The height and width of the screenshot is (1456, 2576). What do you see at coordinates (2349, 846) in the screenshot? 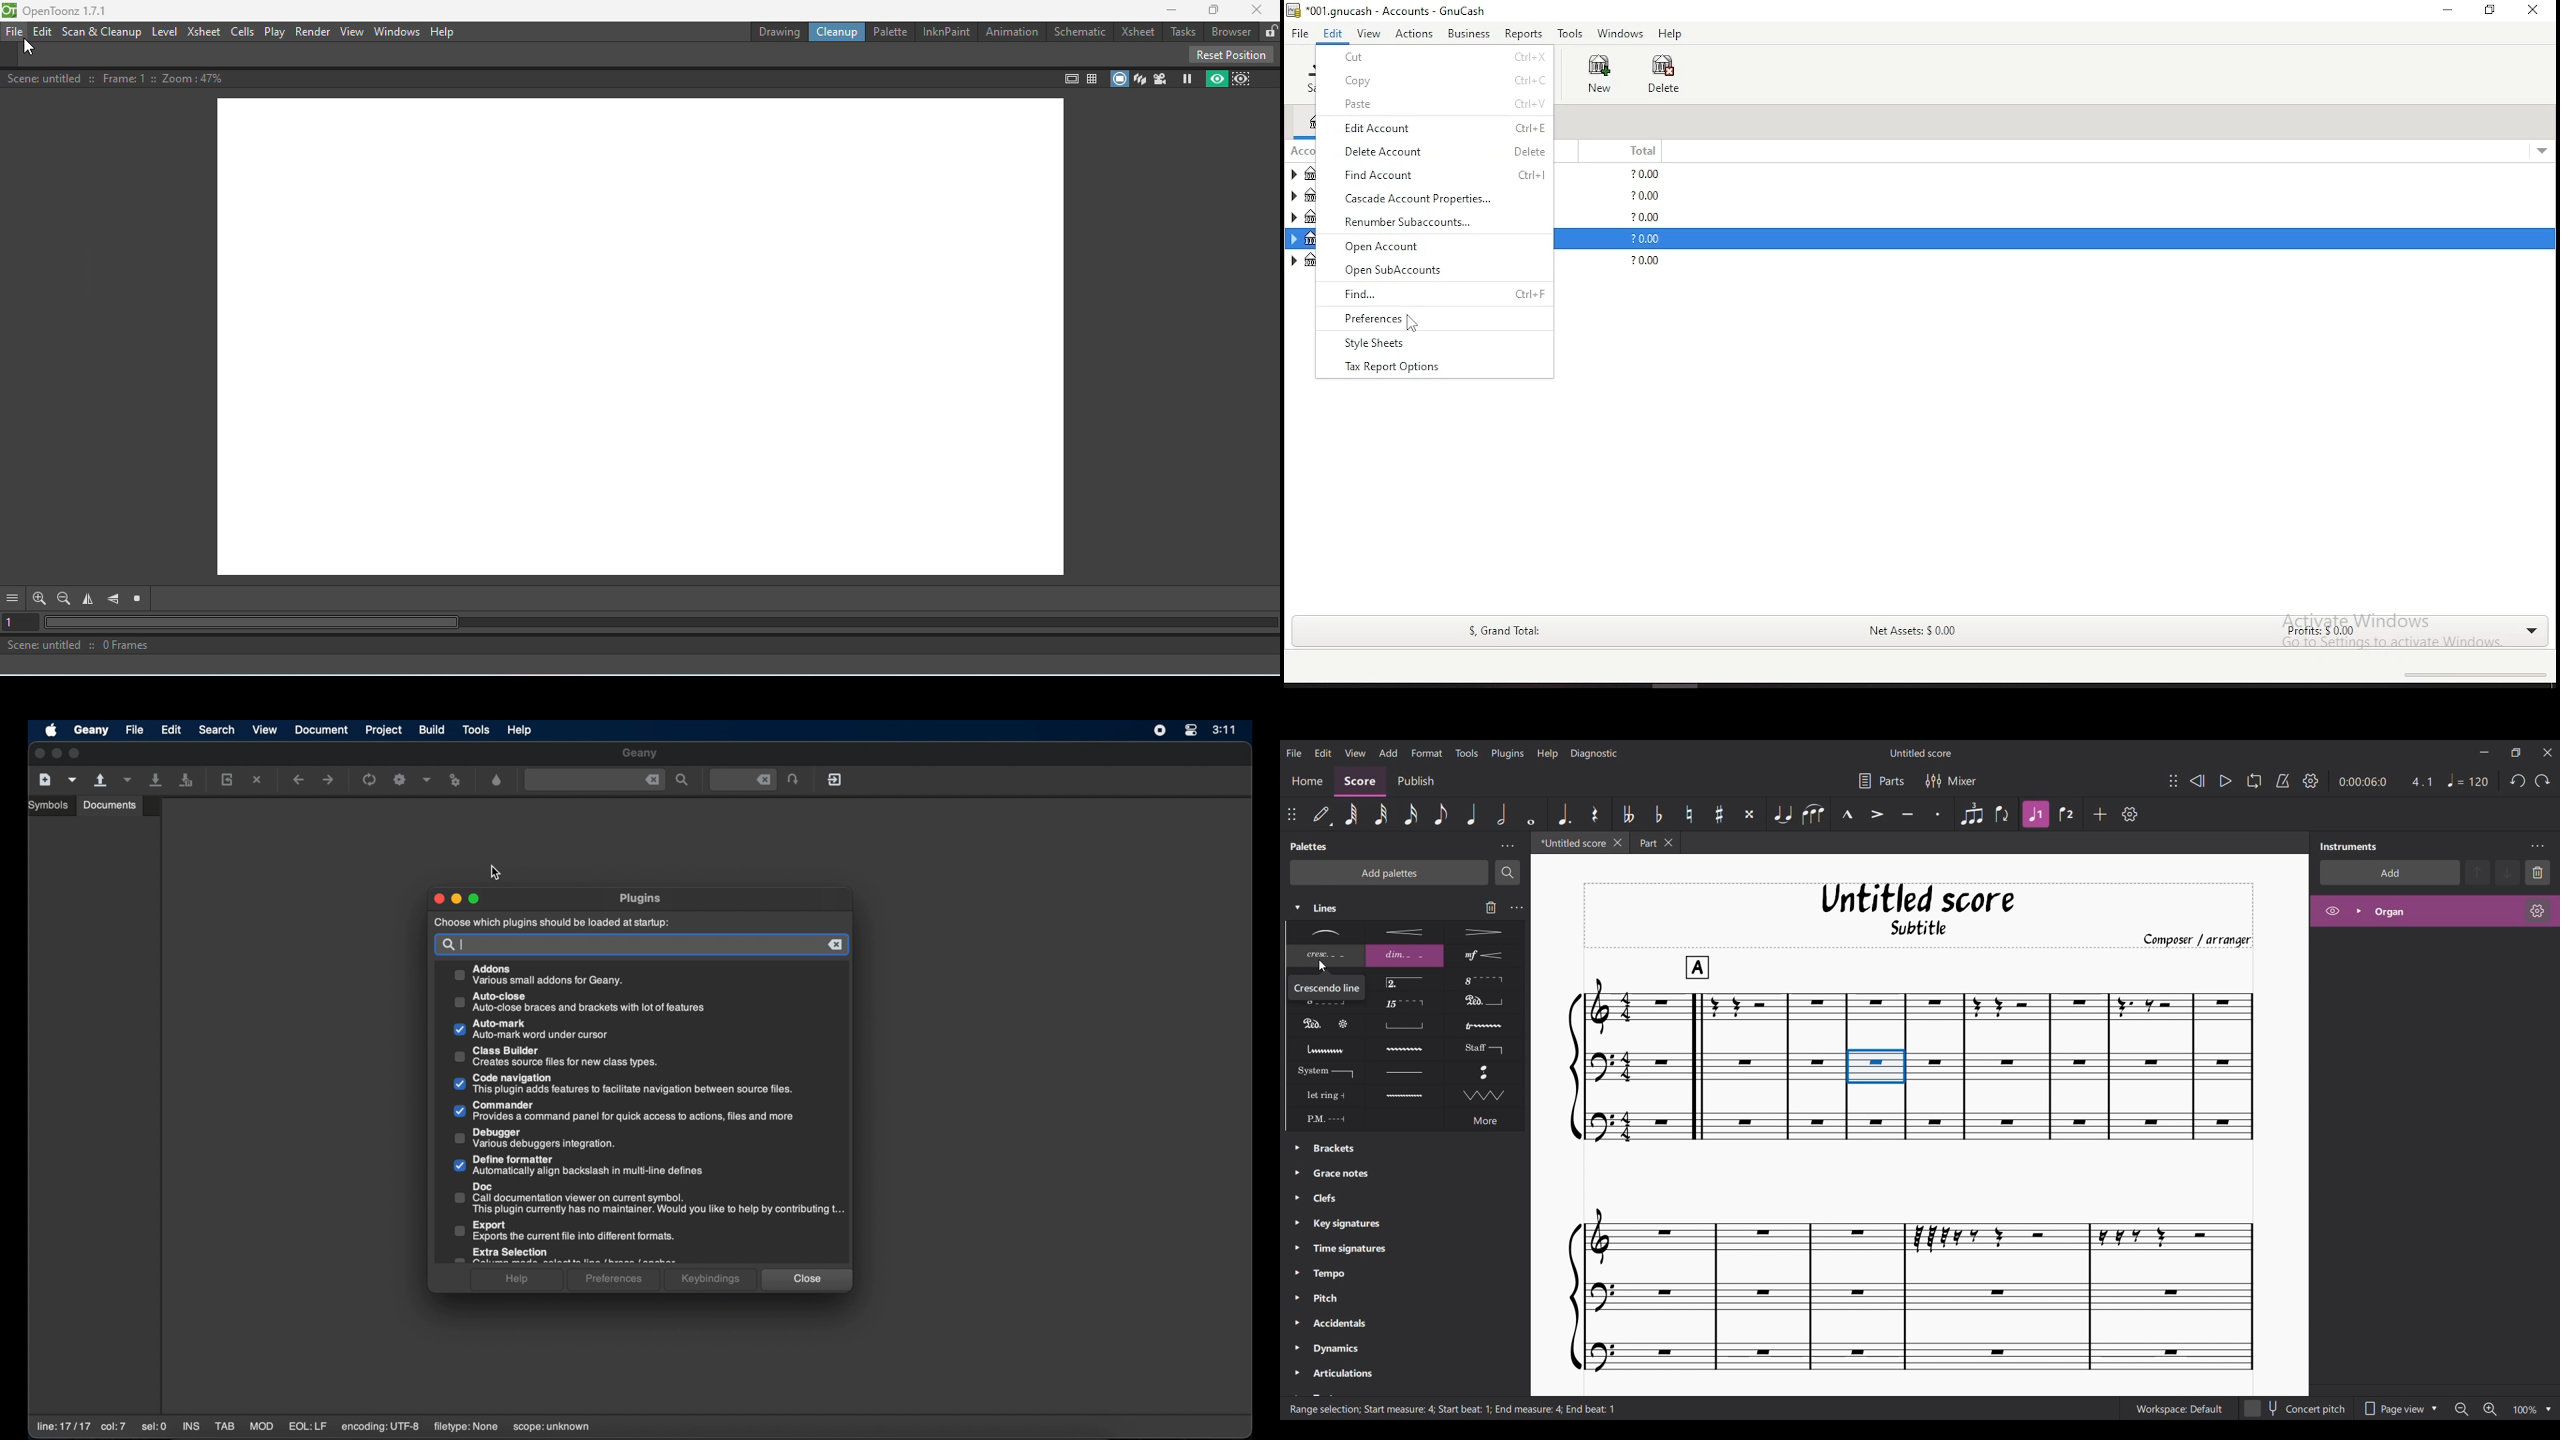
I see `Panel title` at bounding box center [2349, 846].